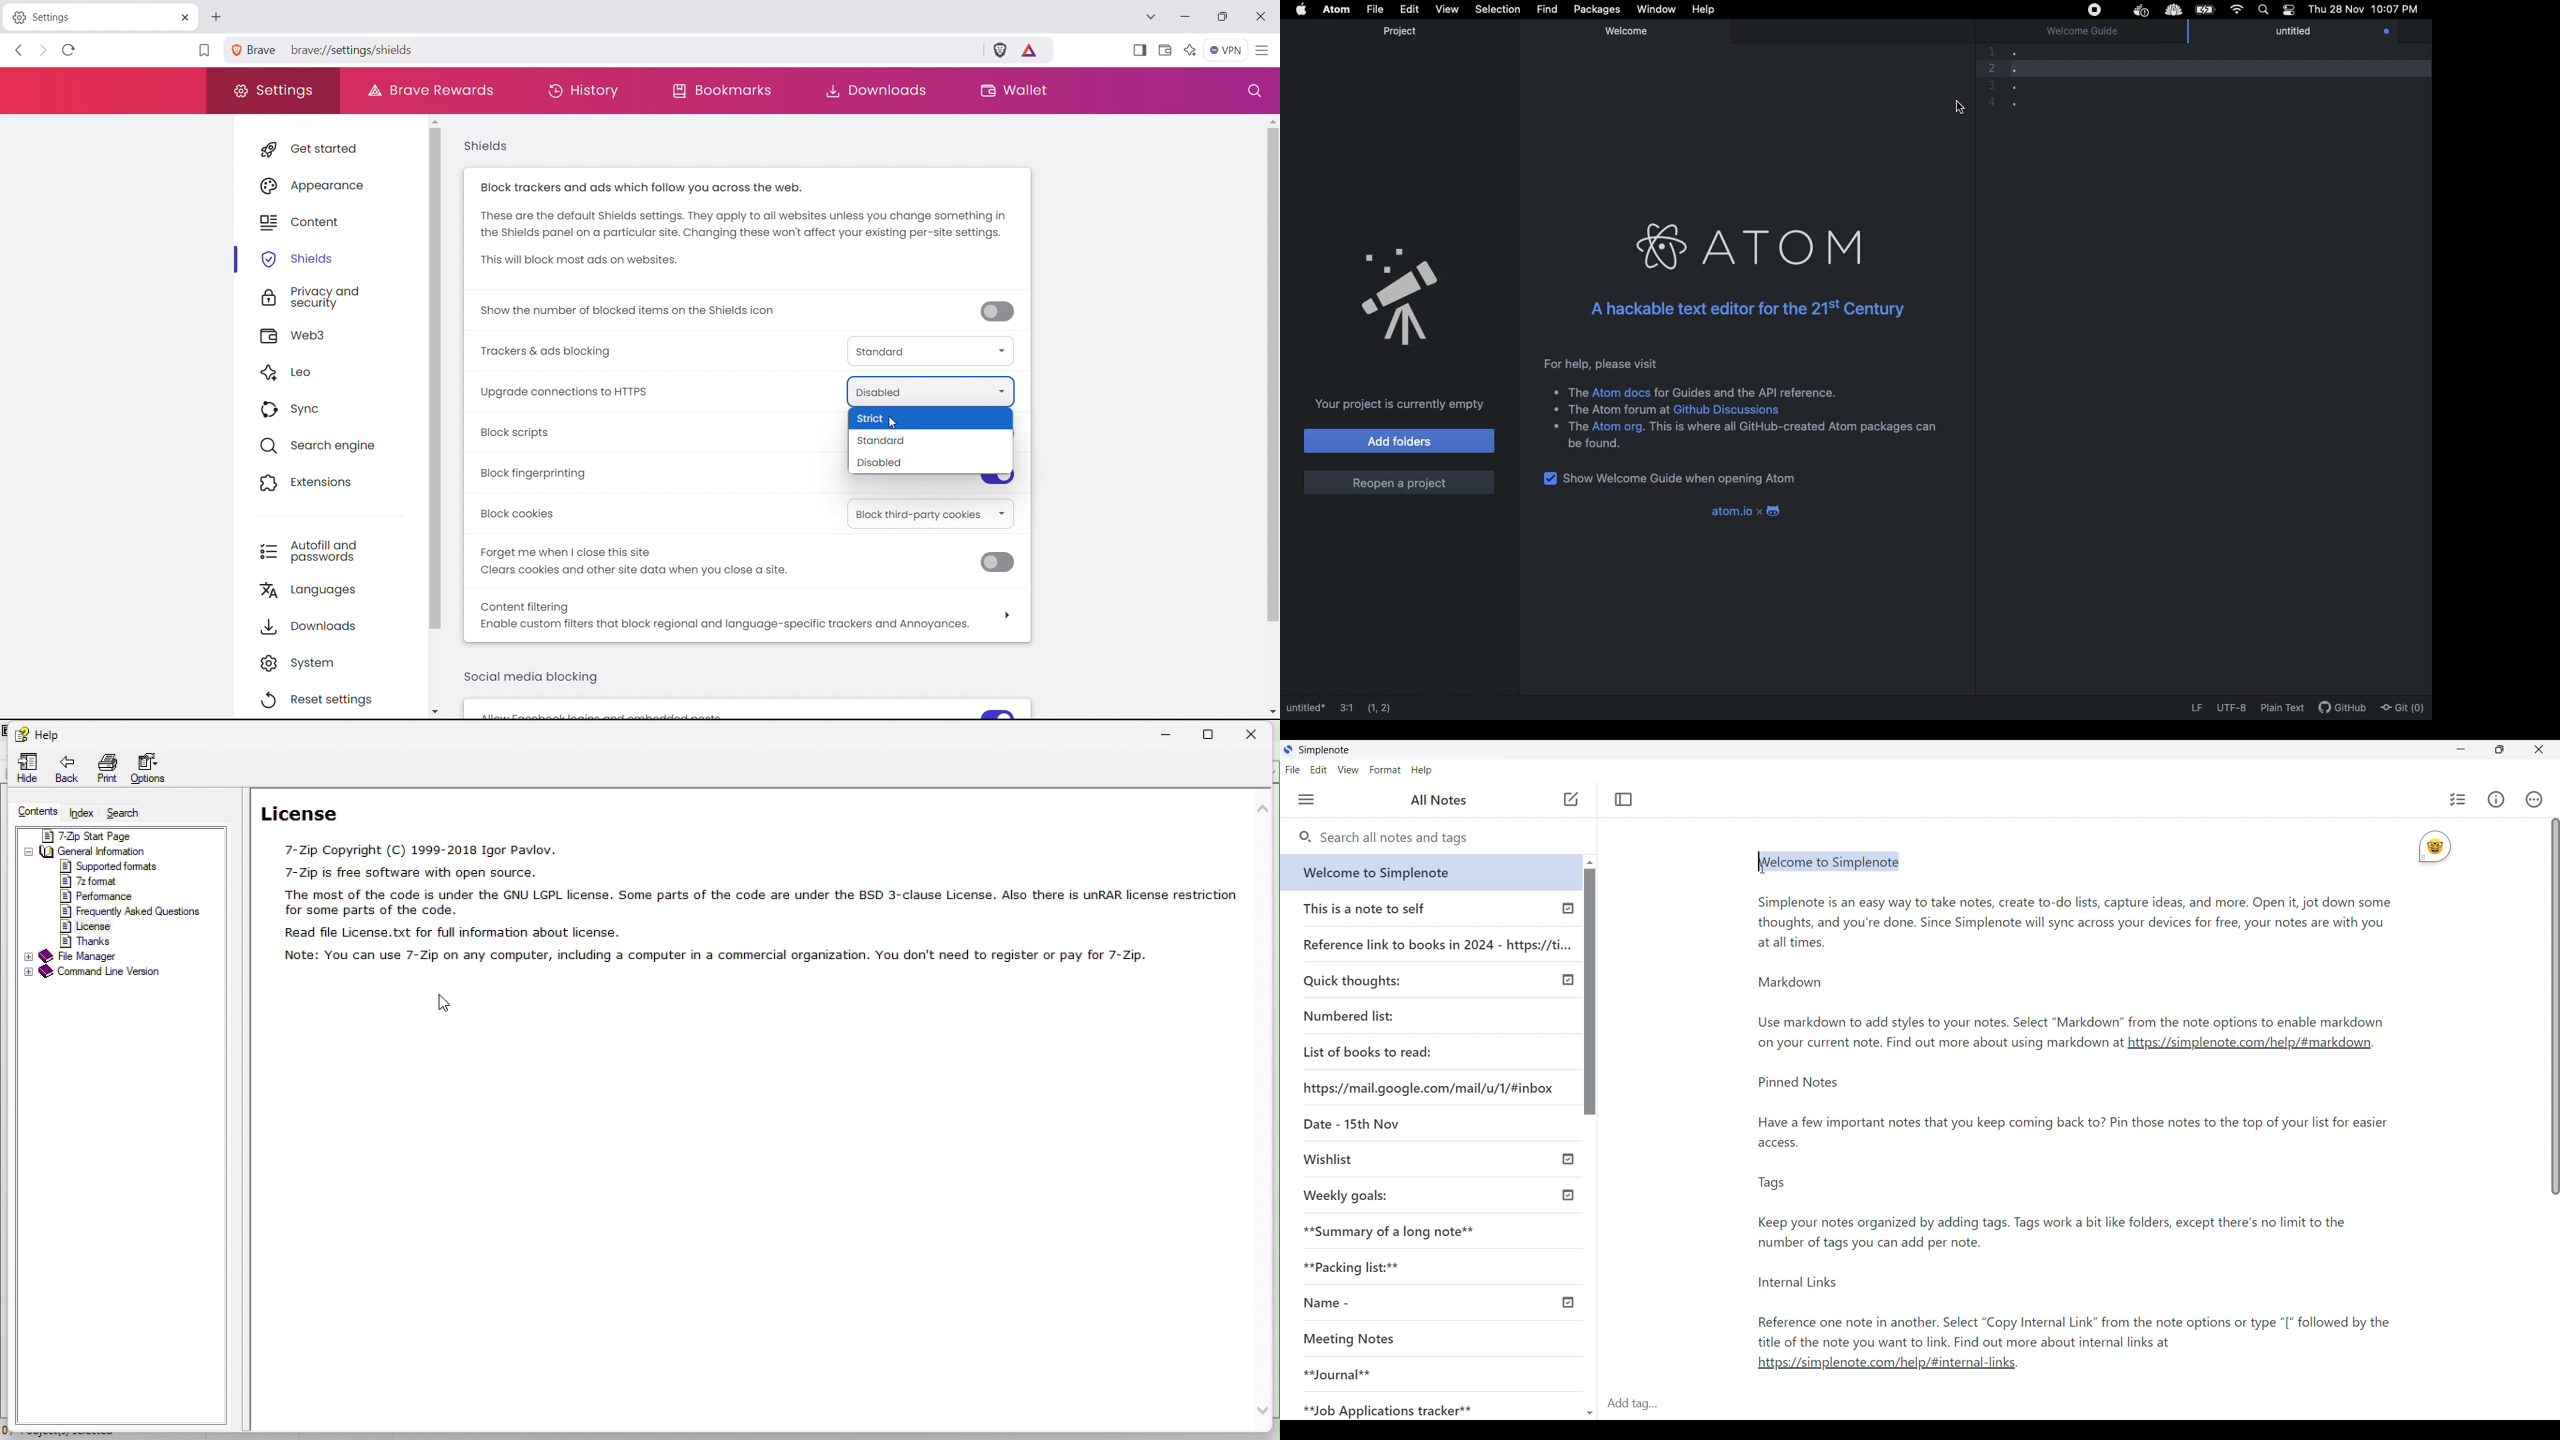 The image size is (2576, 1456). Describe the element at coordinates (327, 257) in the screenshot. I see `shields selected` at that location.